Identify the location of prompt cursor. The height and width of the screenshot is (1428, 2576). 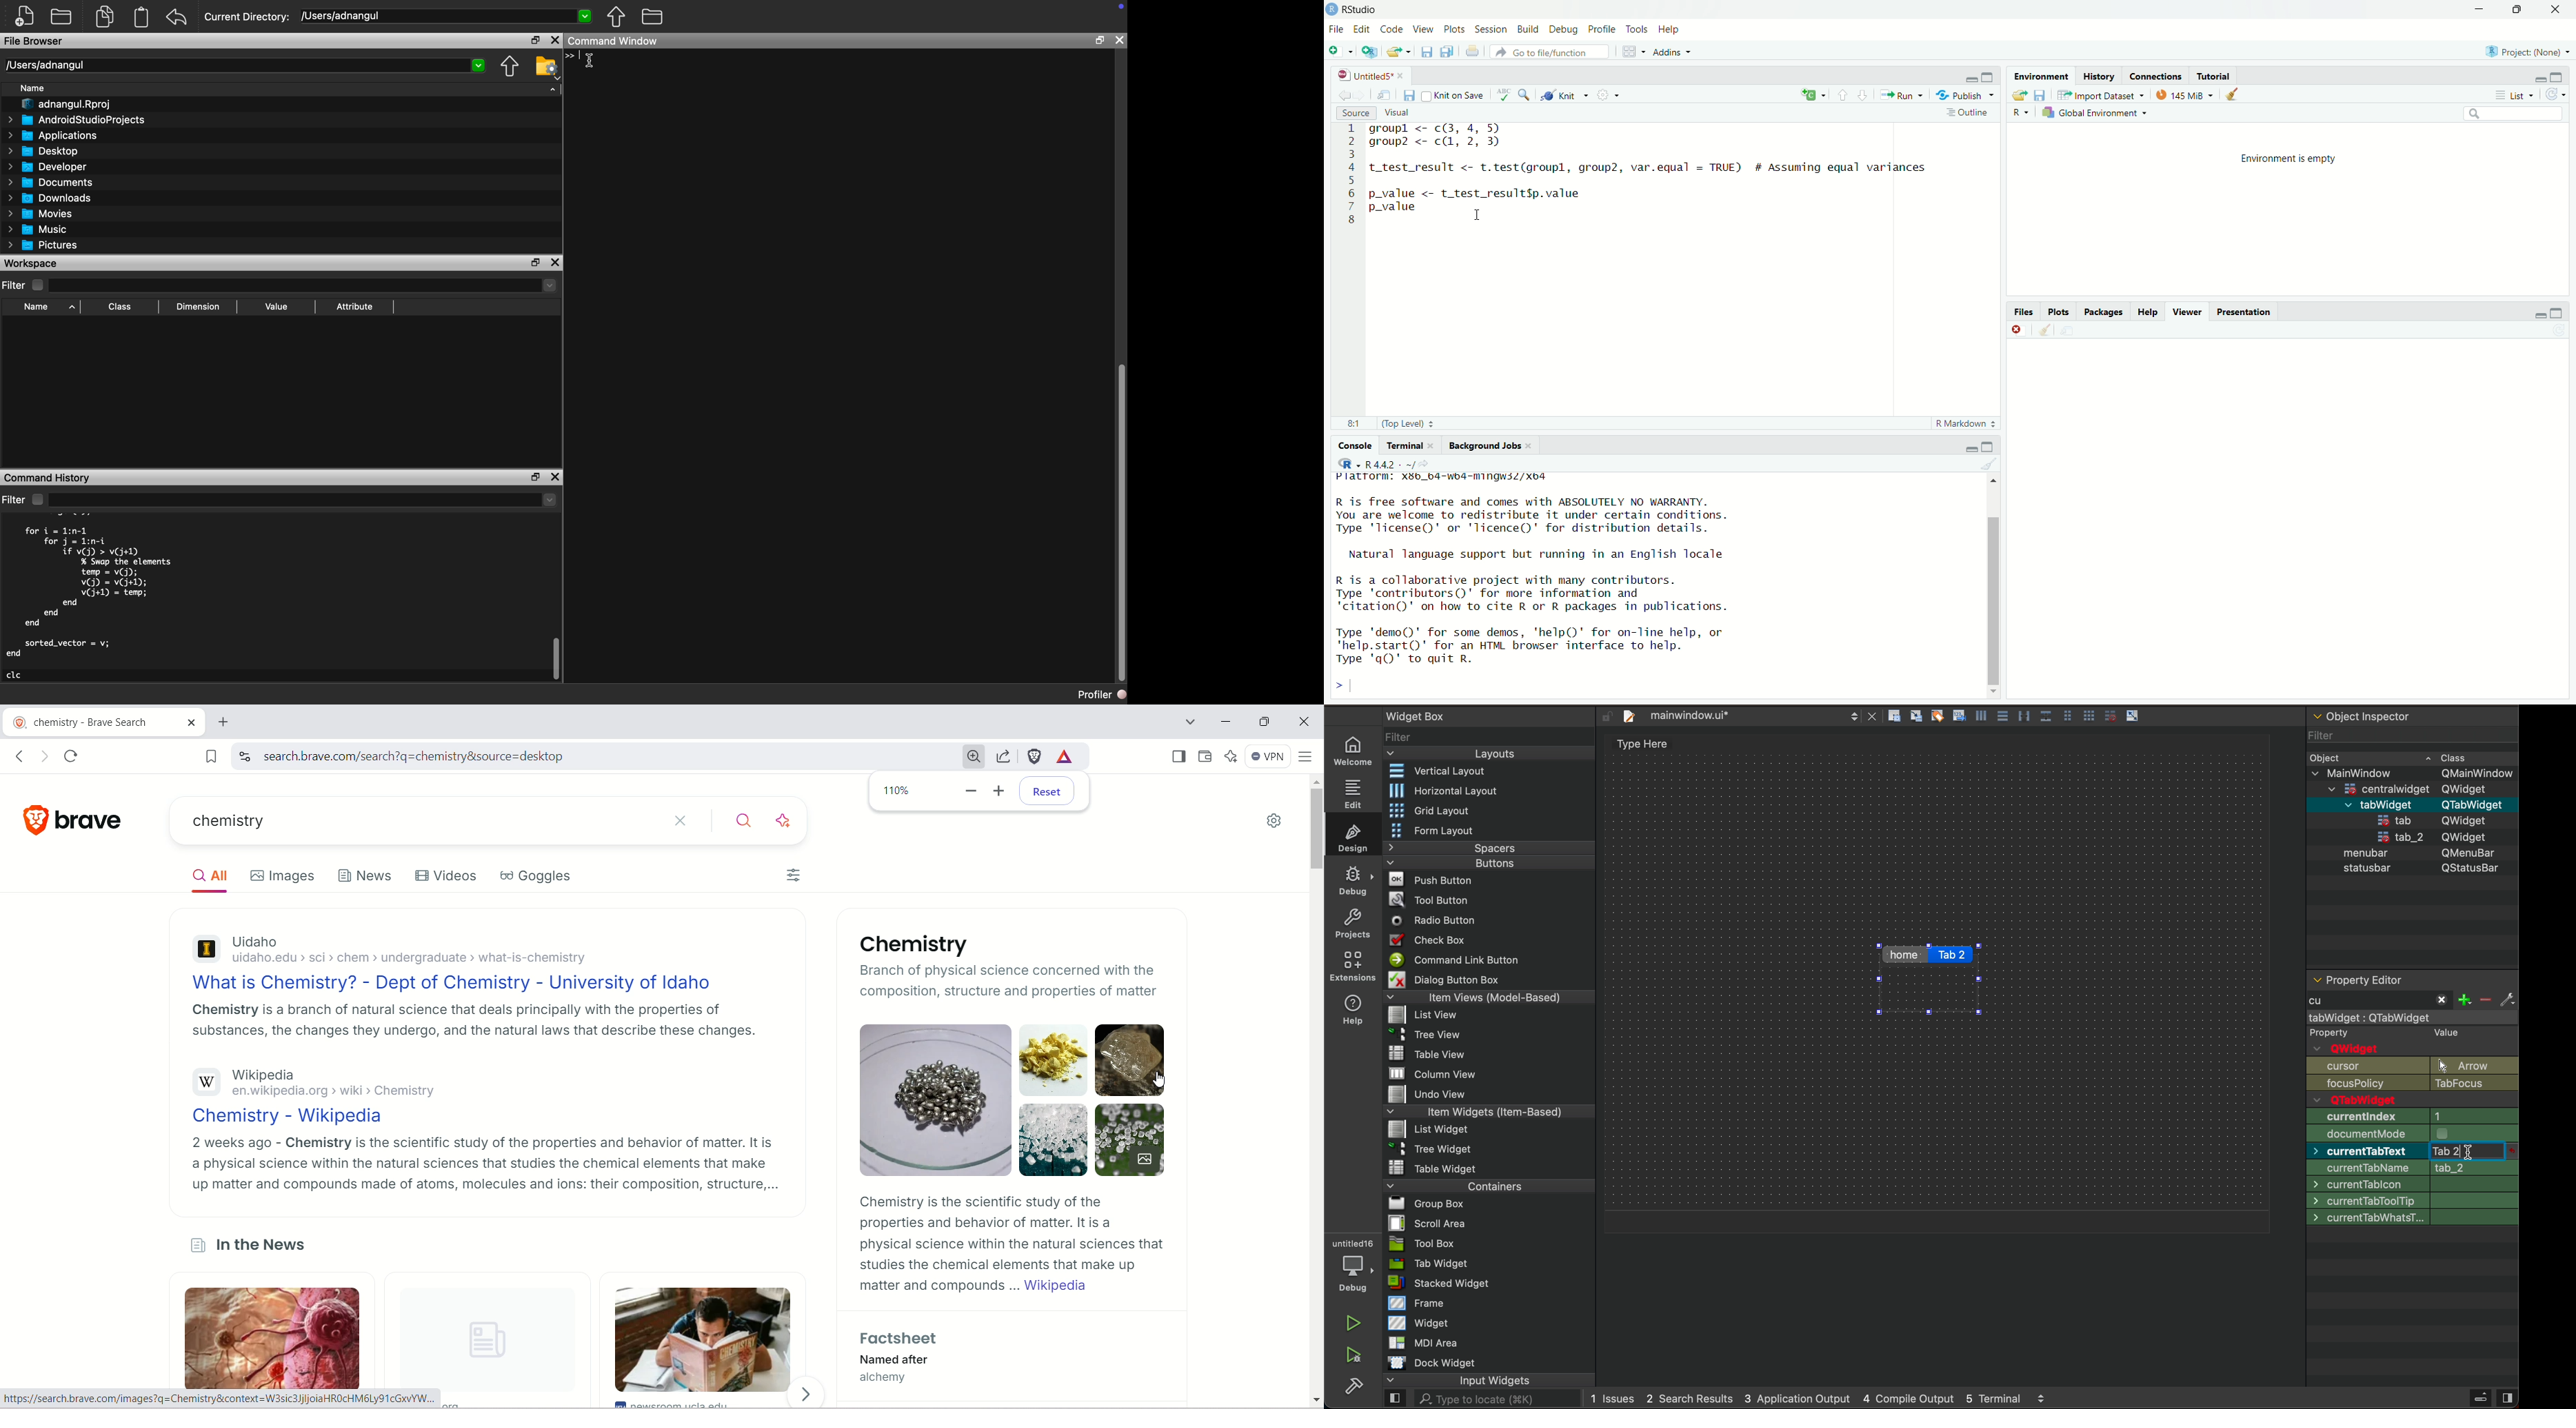
(1339, 684).